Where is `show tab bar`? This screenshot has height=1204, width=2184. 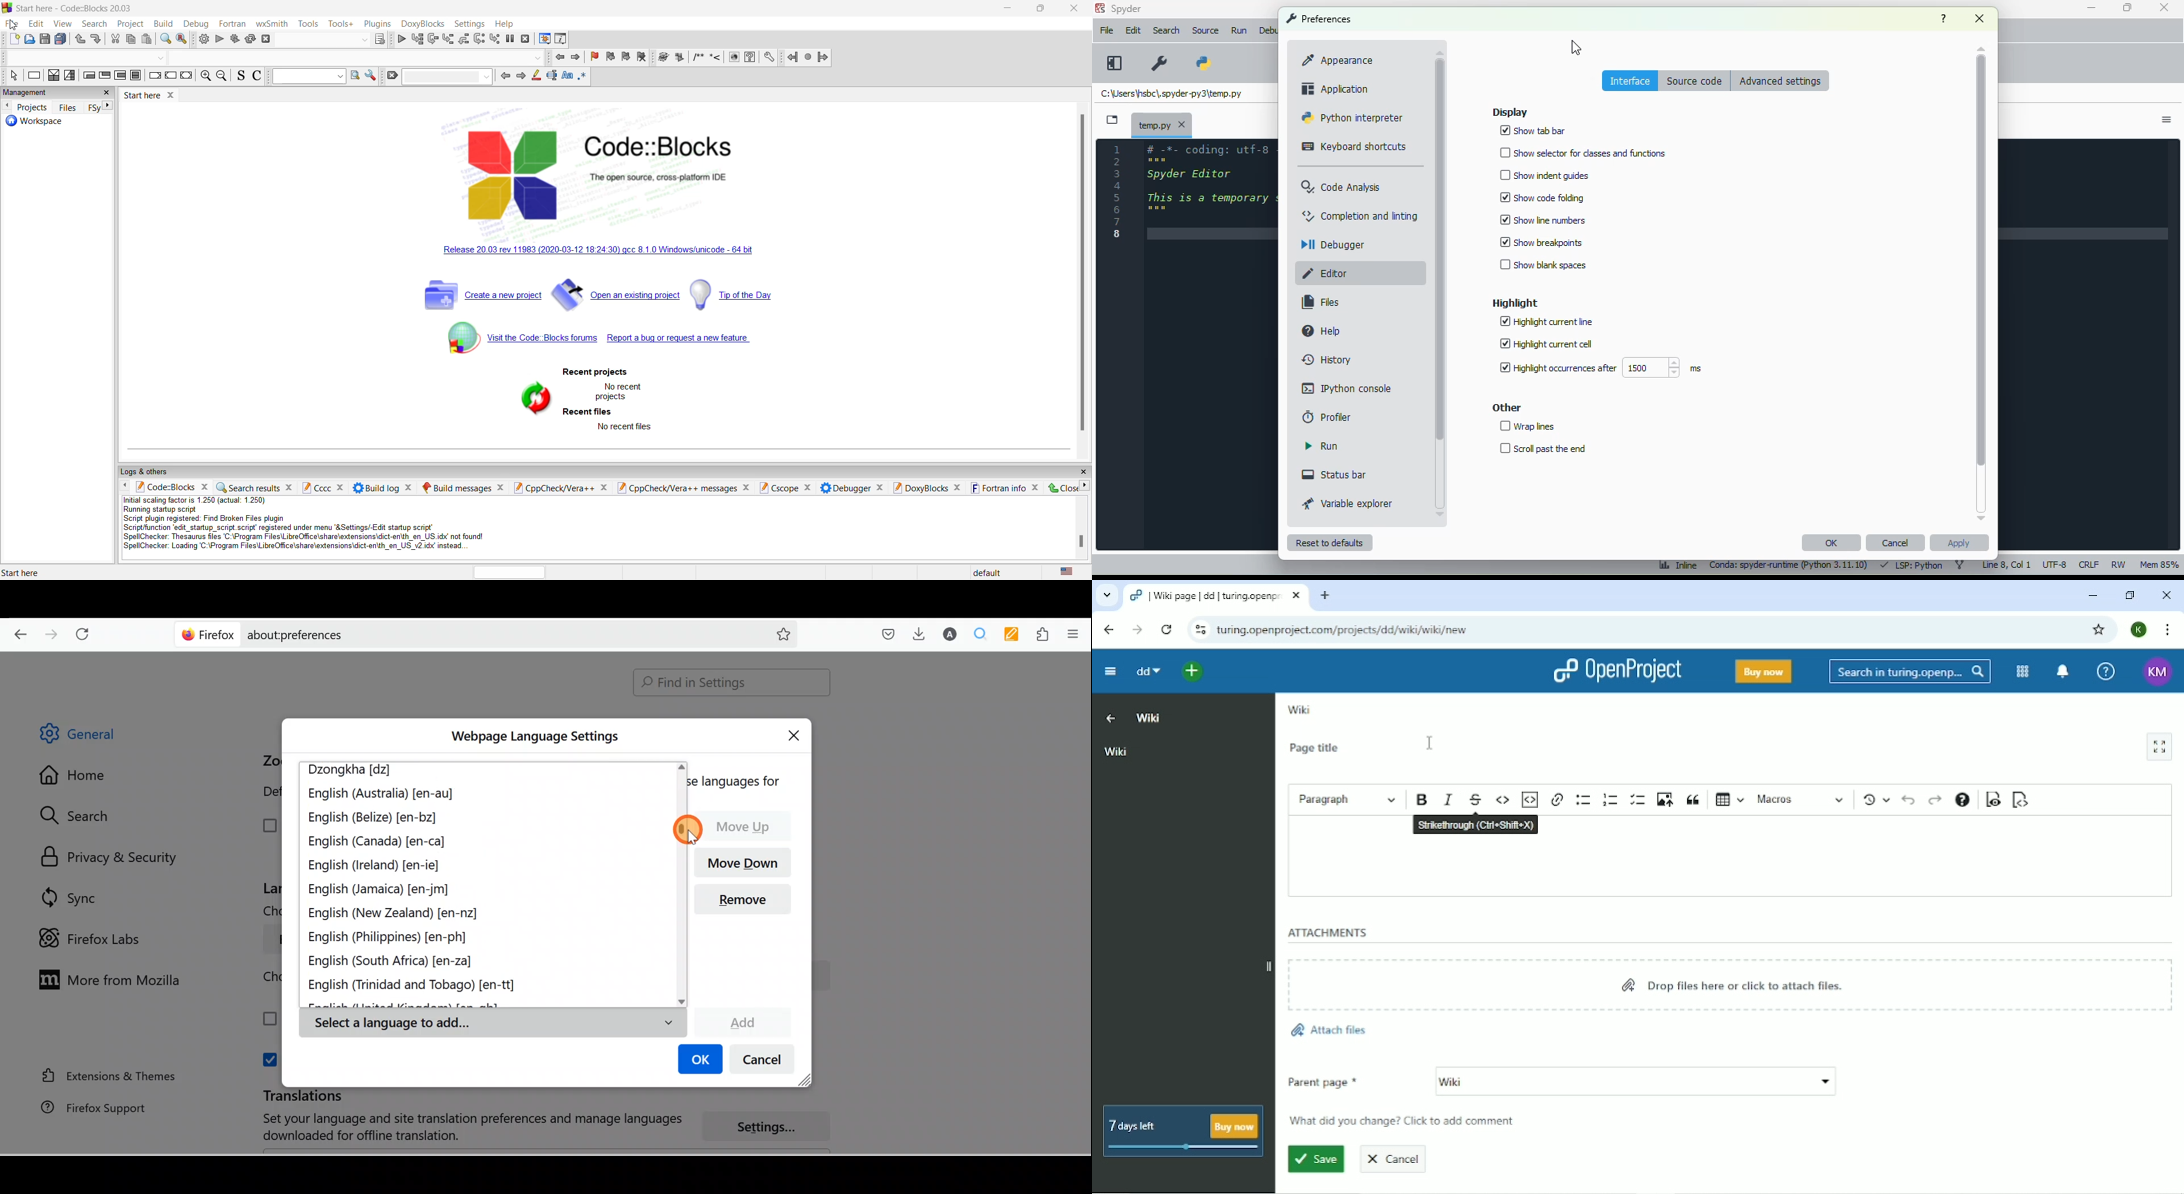 show tab bar is located at coordinates (1533, 131).